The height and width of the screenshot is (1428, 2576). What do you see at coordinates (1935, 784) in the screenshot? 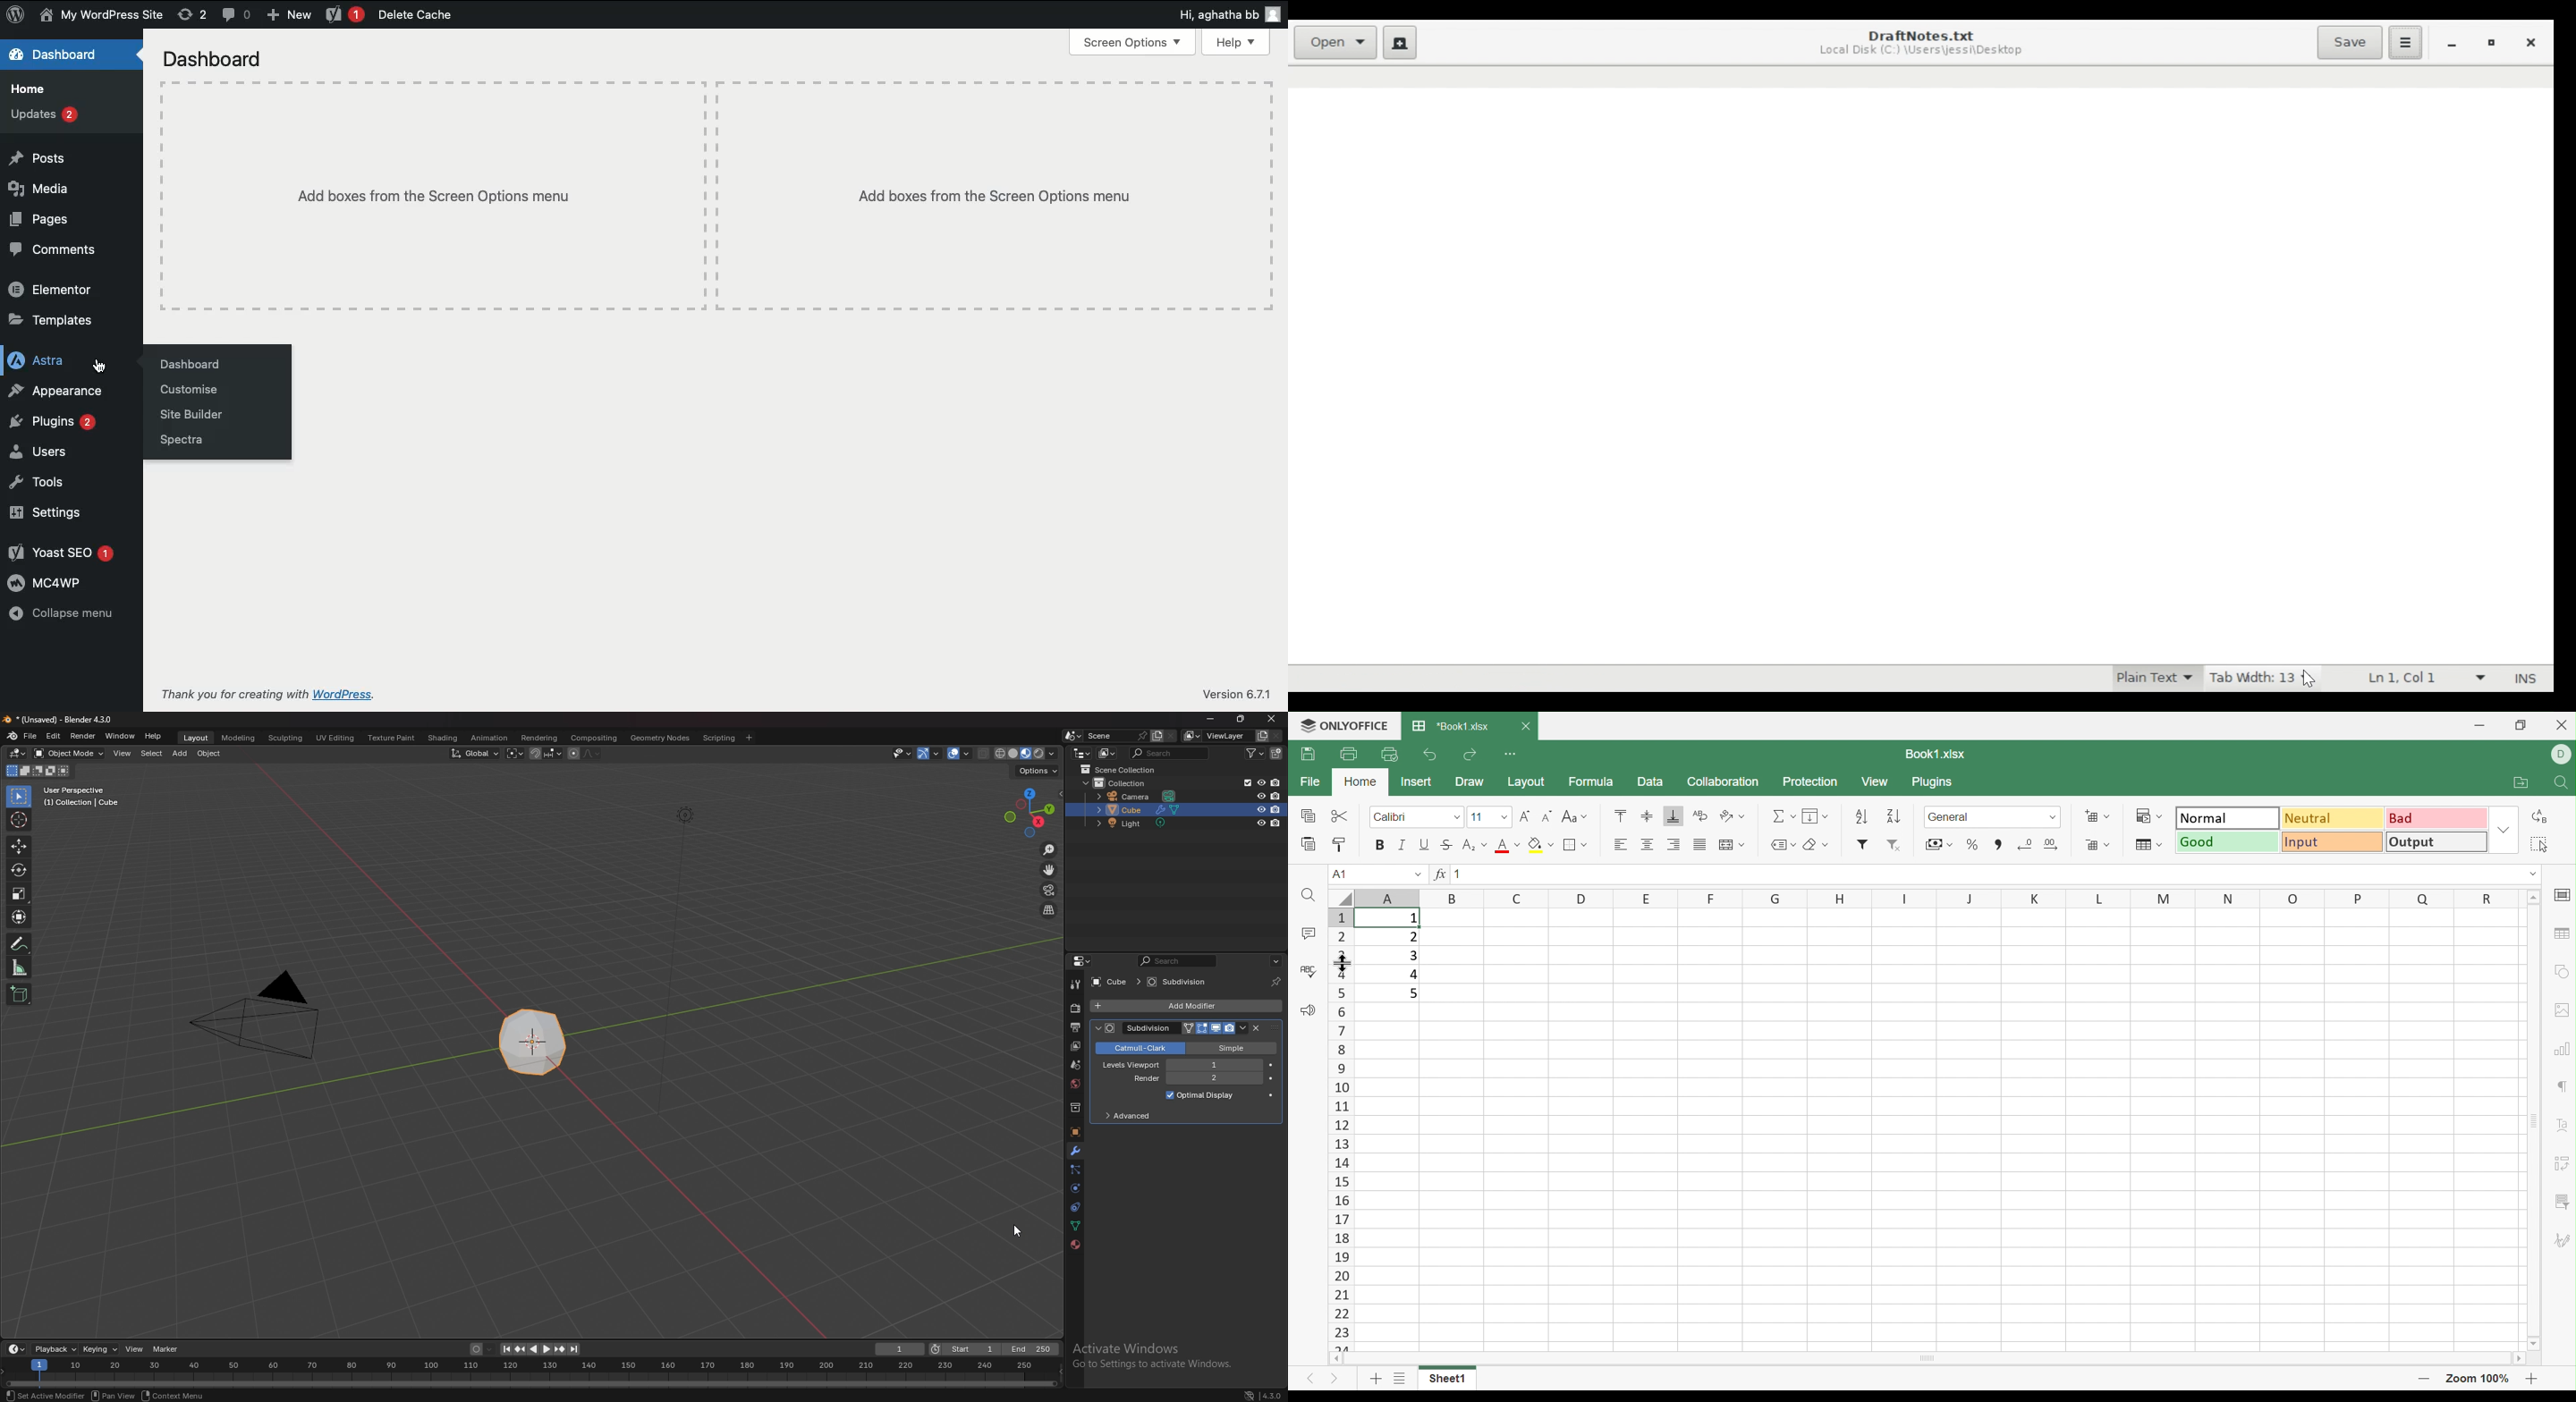
I see `Plugins` at bounding box center [1935, 784].